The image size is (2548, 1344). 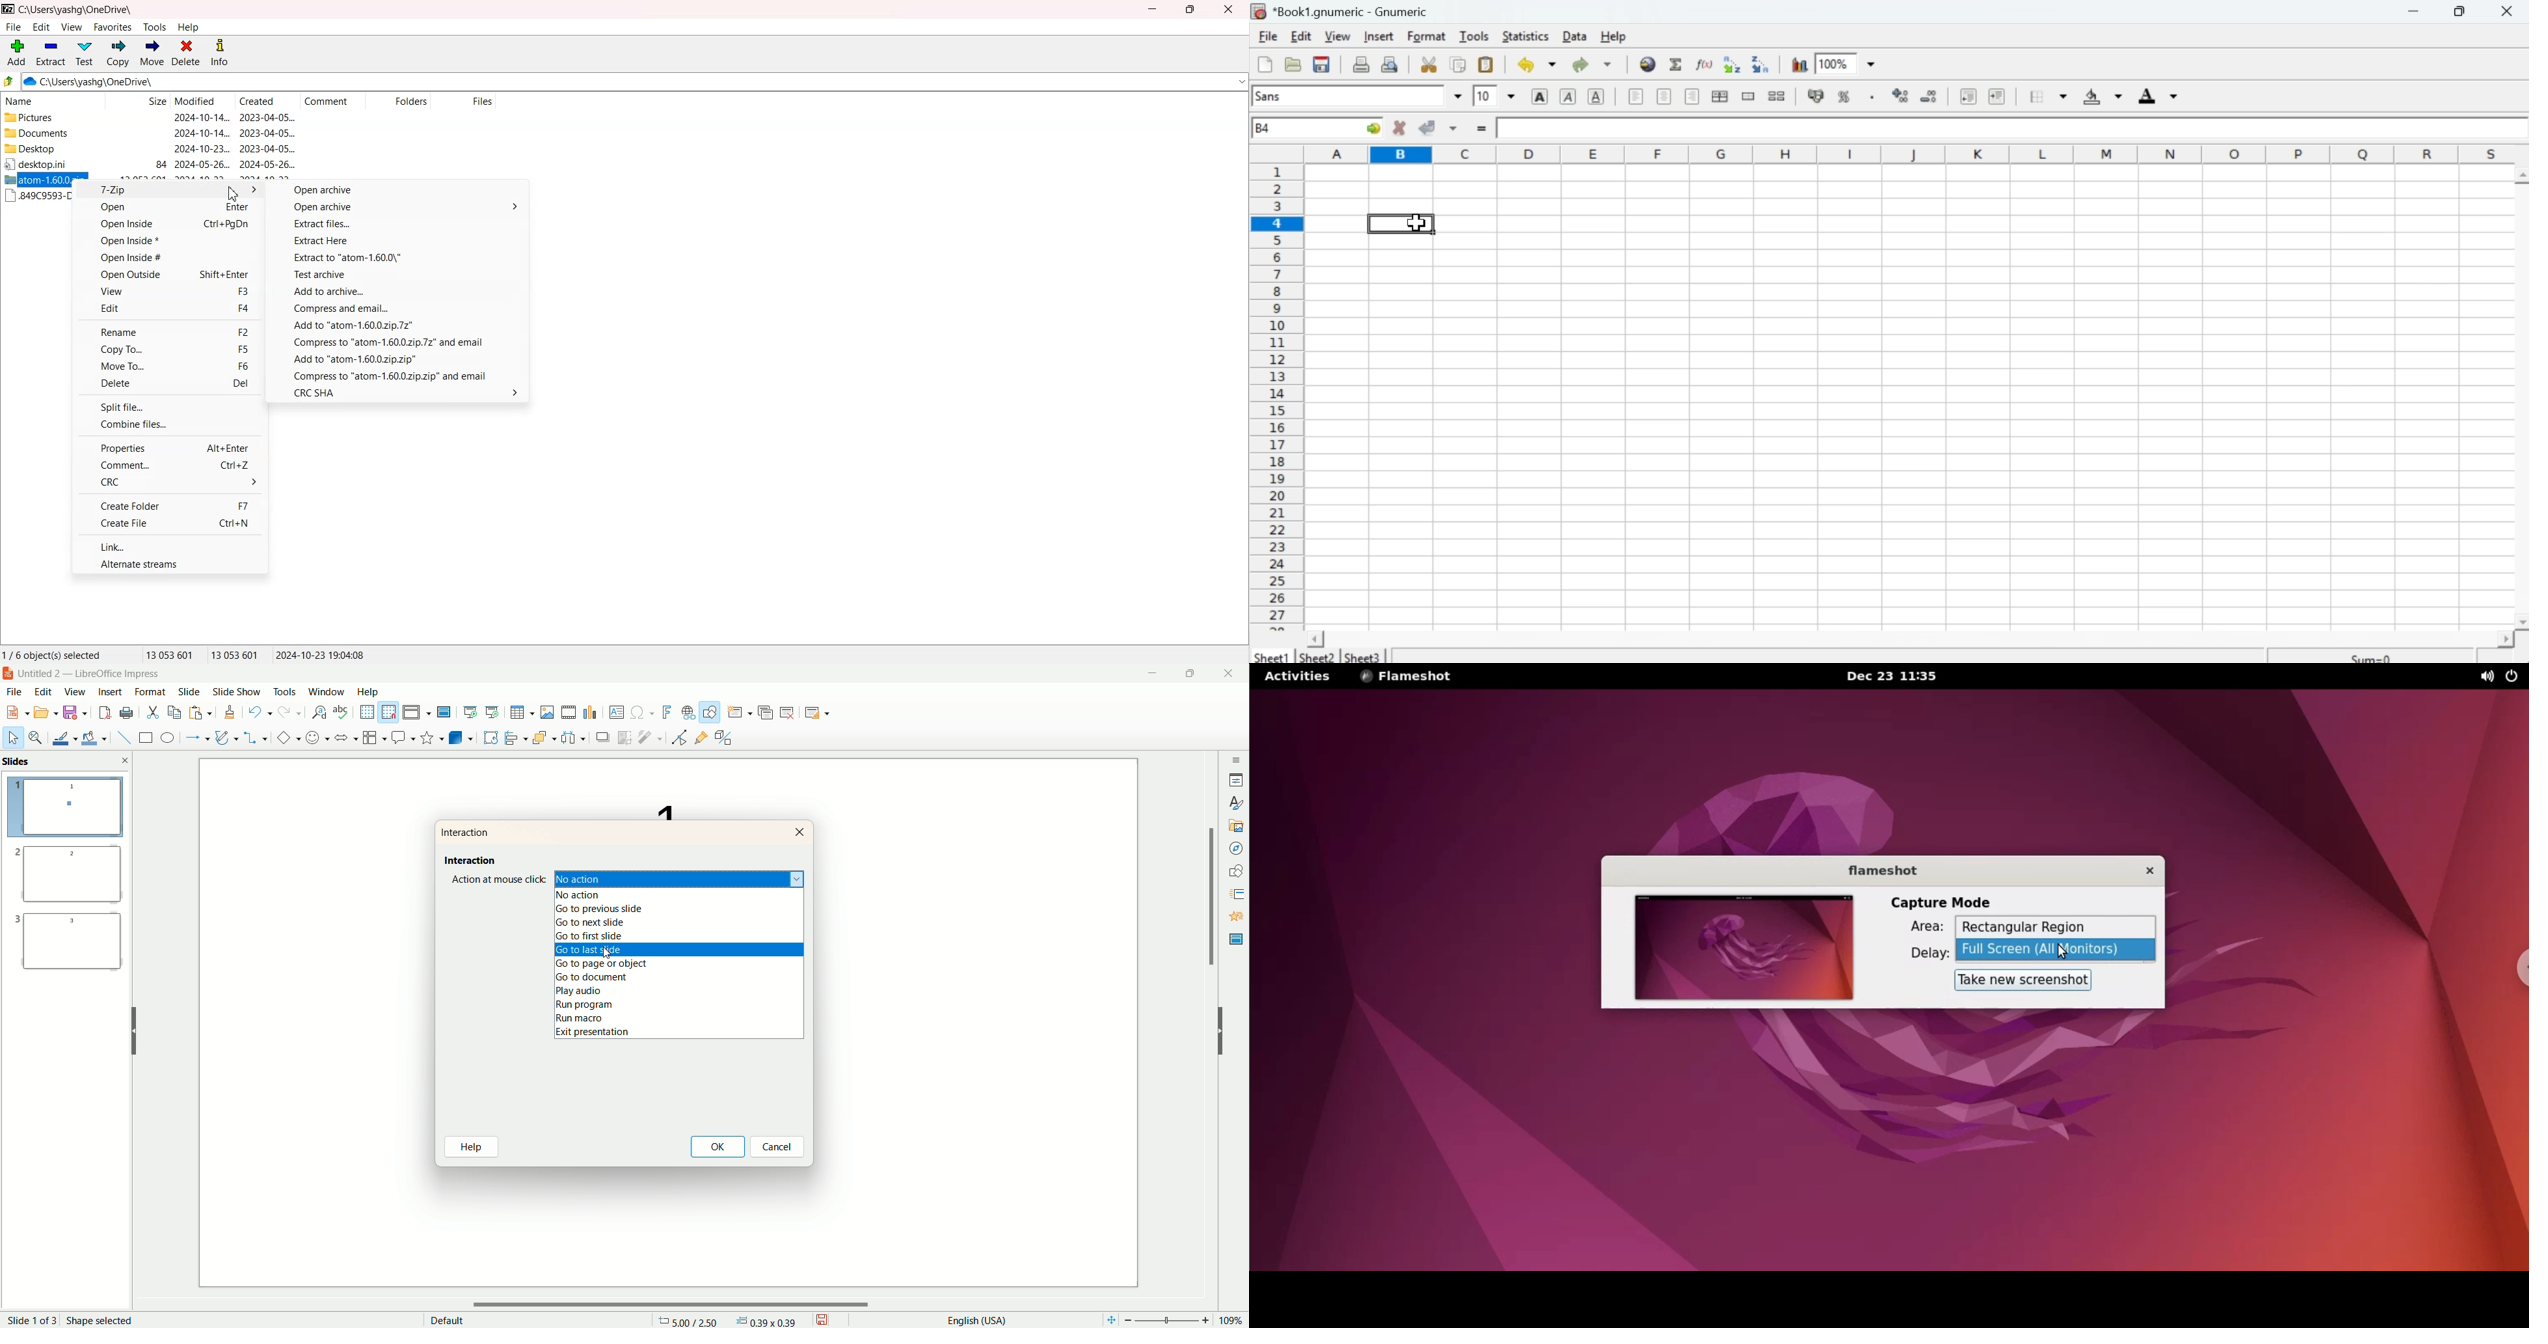 What do you see at coordinates (228, 713) in the screenshot?
I see `clone formatting` at bounding box center [228, 713].